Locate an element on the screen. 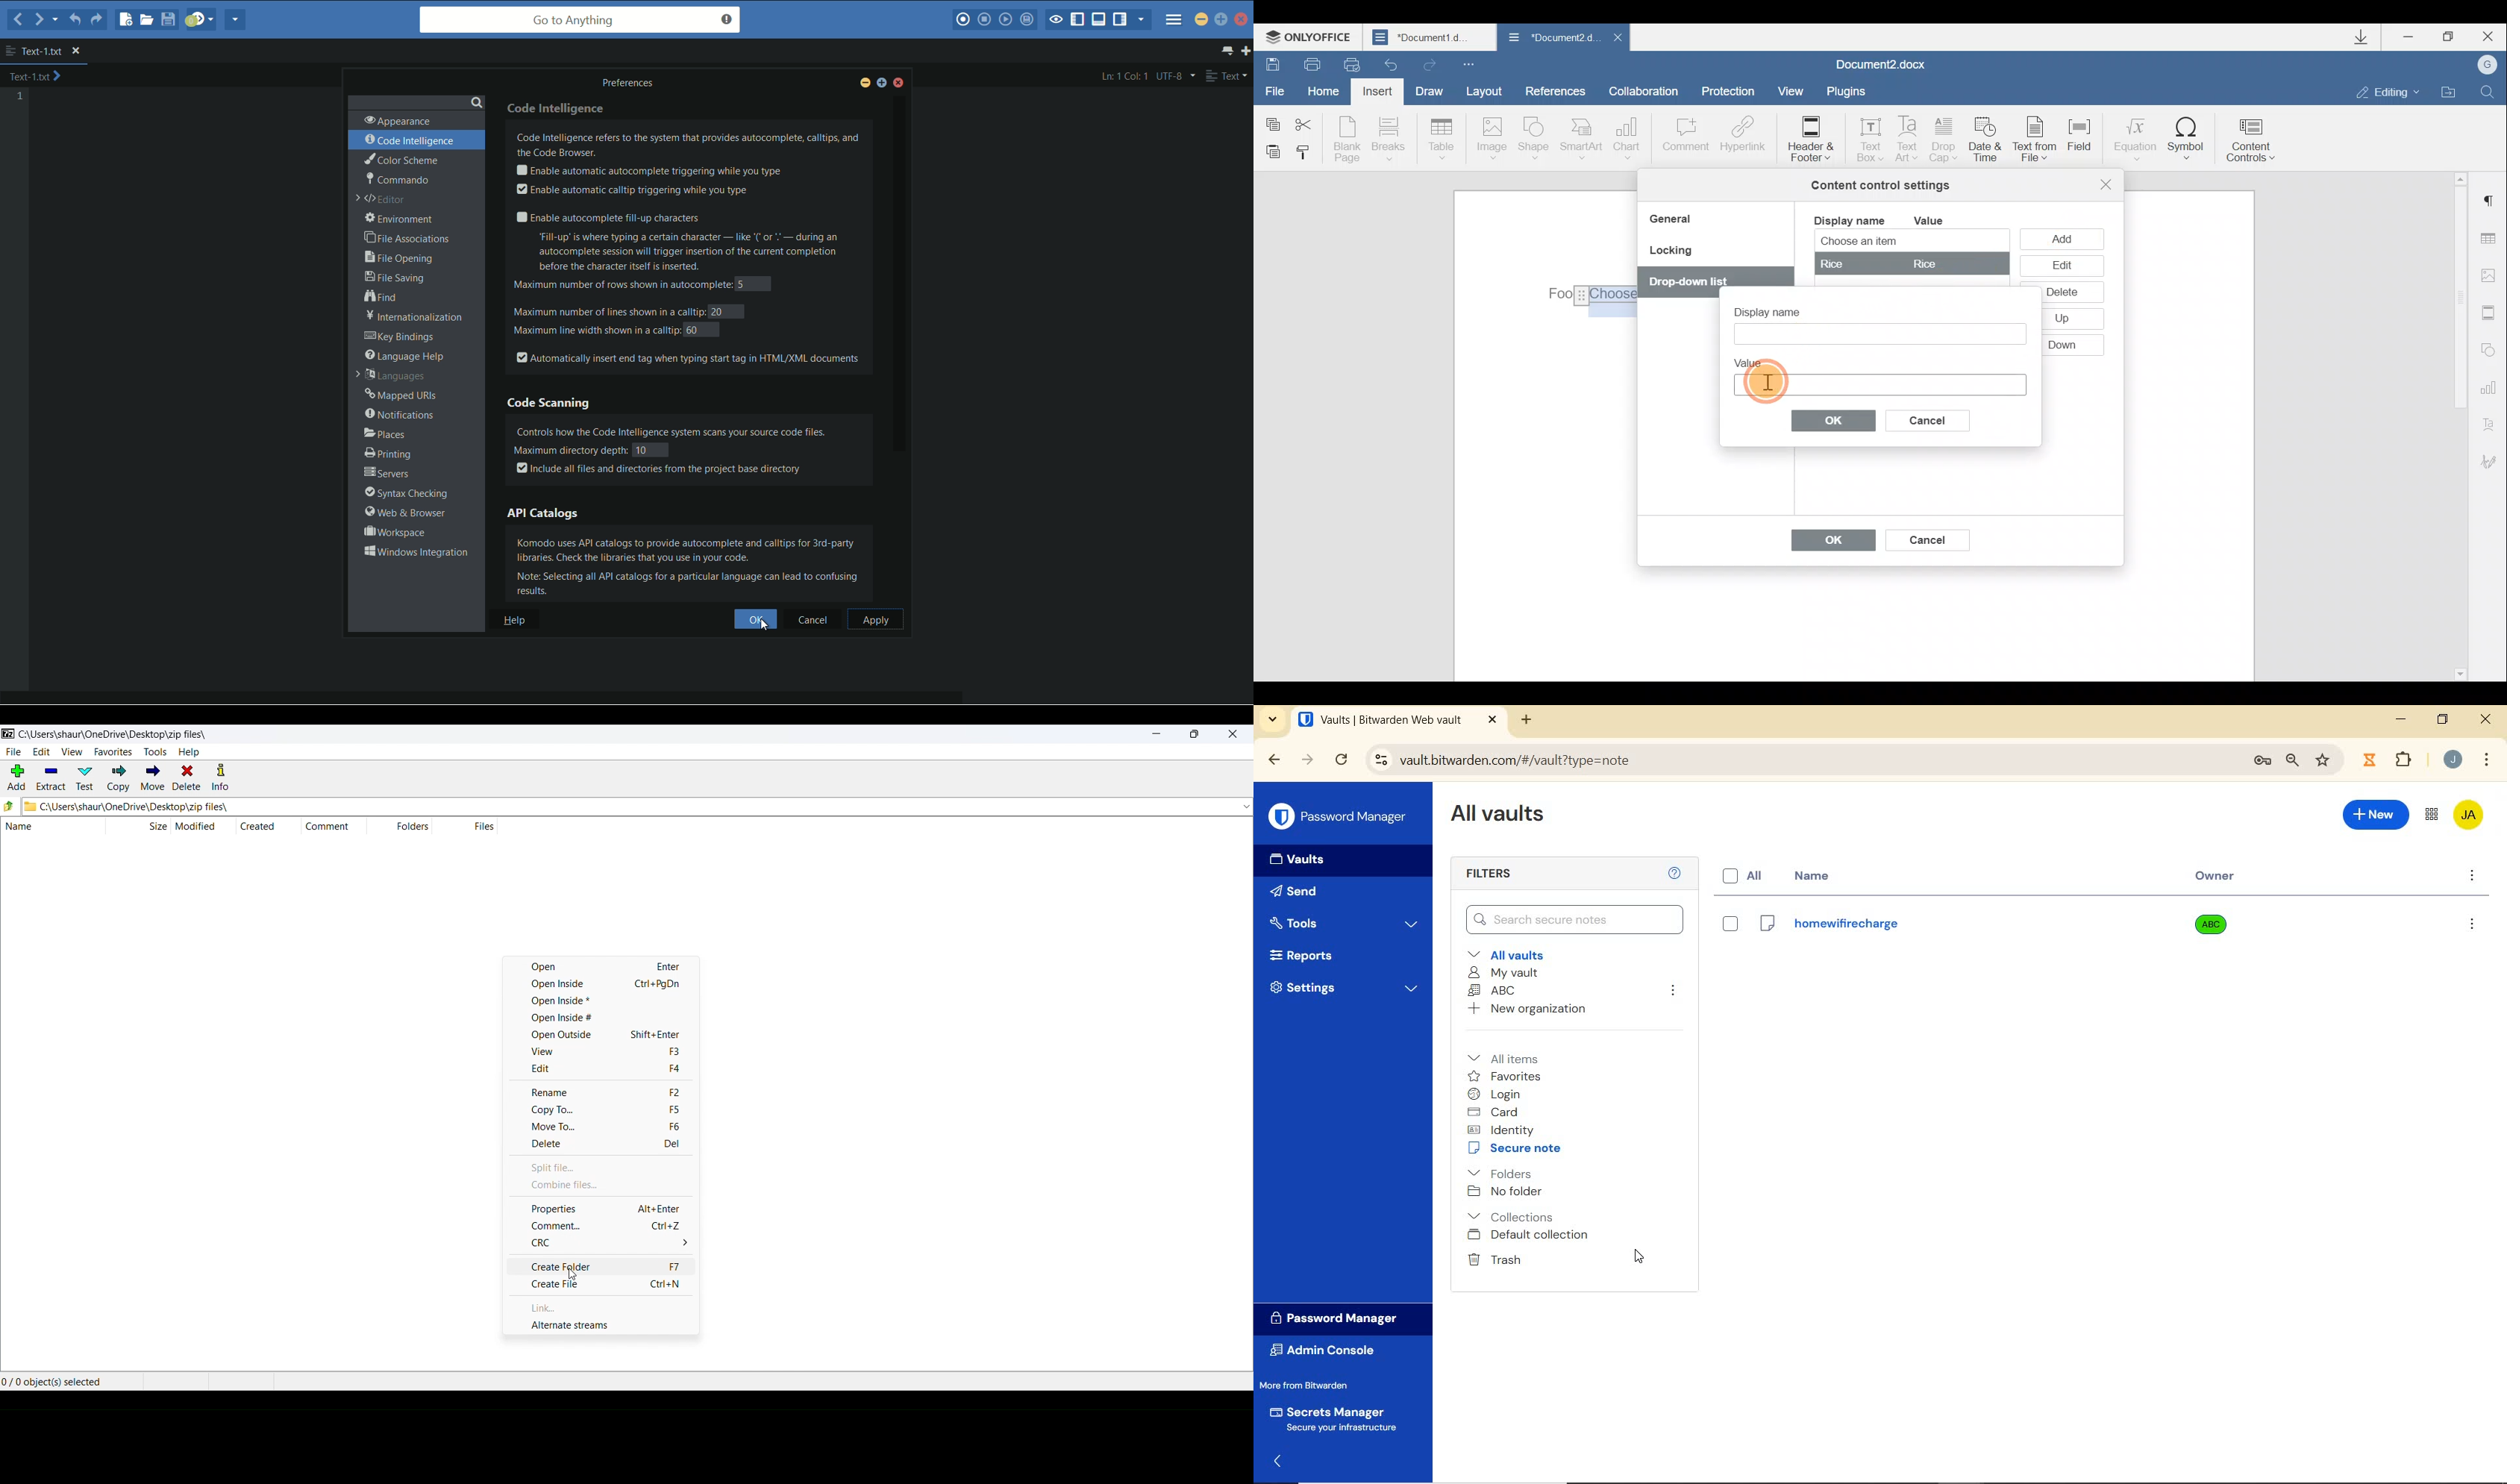 Image resolution: width=2520 pixels, height=1484 pixels. Table settings is located at coordinates (2492, 240).